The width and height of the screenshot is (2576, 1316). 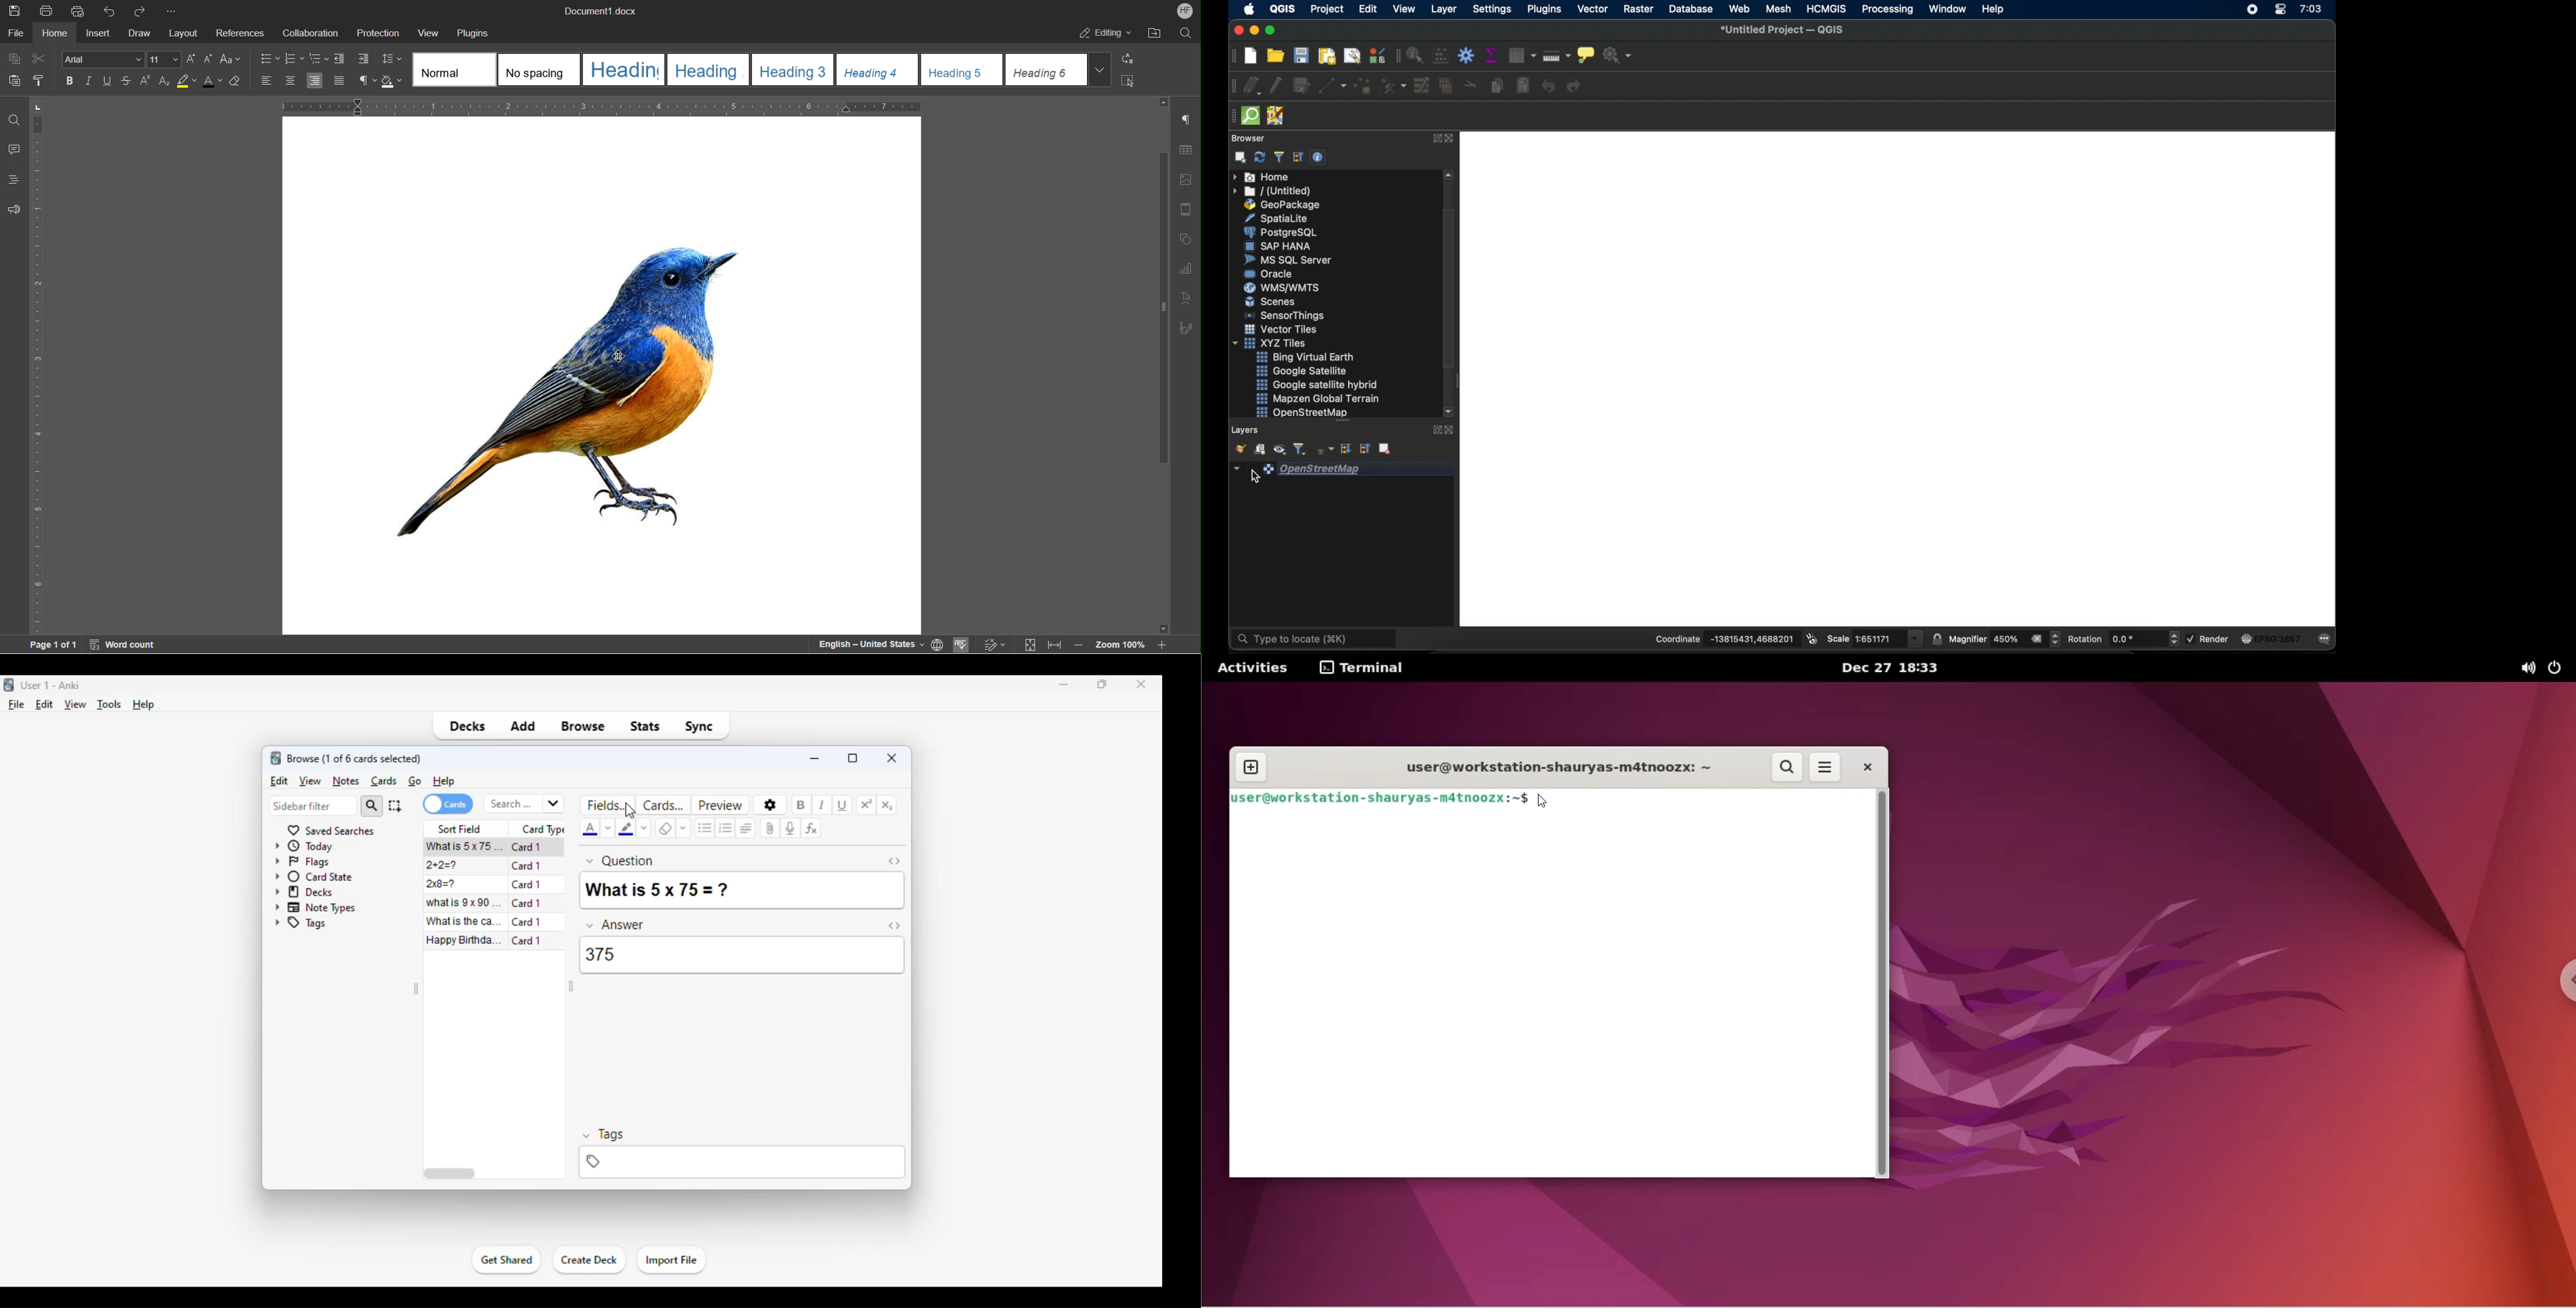 What do you see at coordinates (1691, 8) in the screenshot?
I see `database` at bounding box center [1691, 8].